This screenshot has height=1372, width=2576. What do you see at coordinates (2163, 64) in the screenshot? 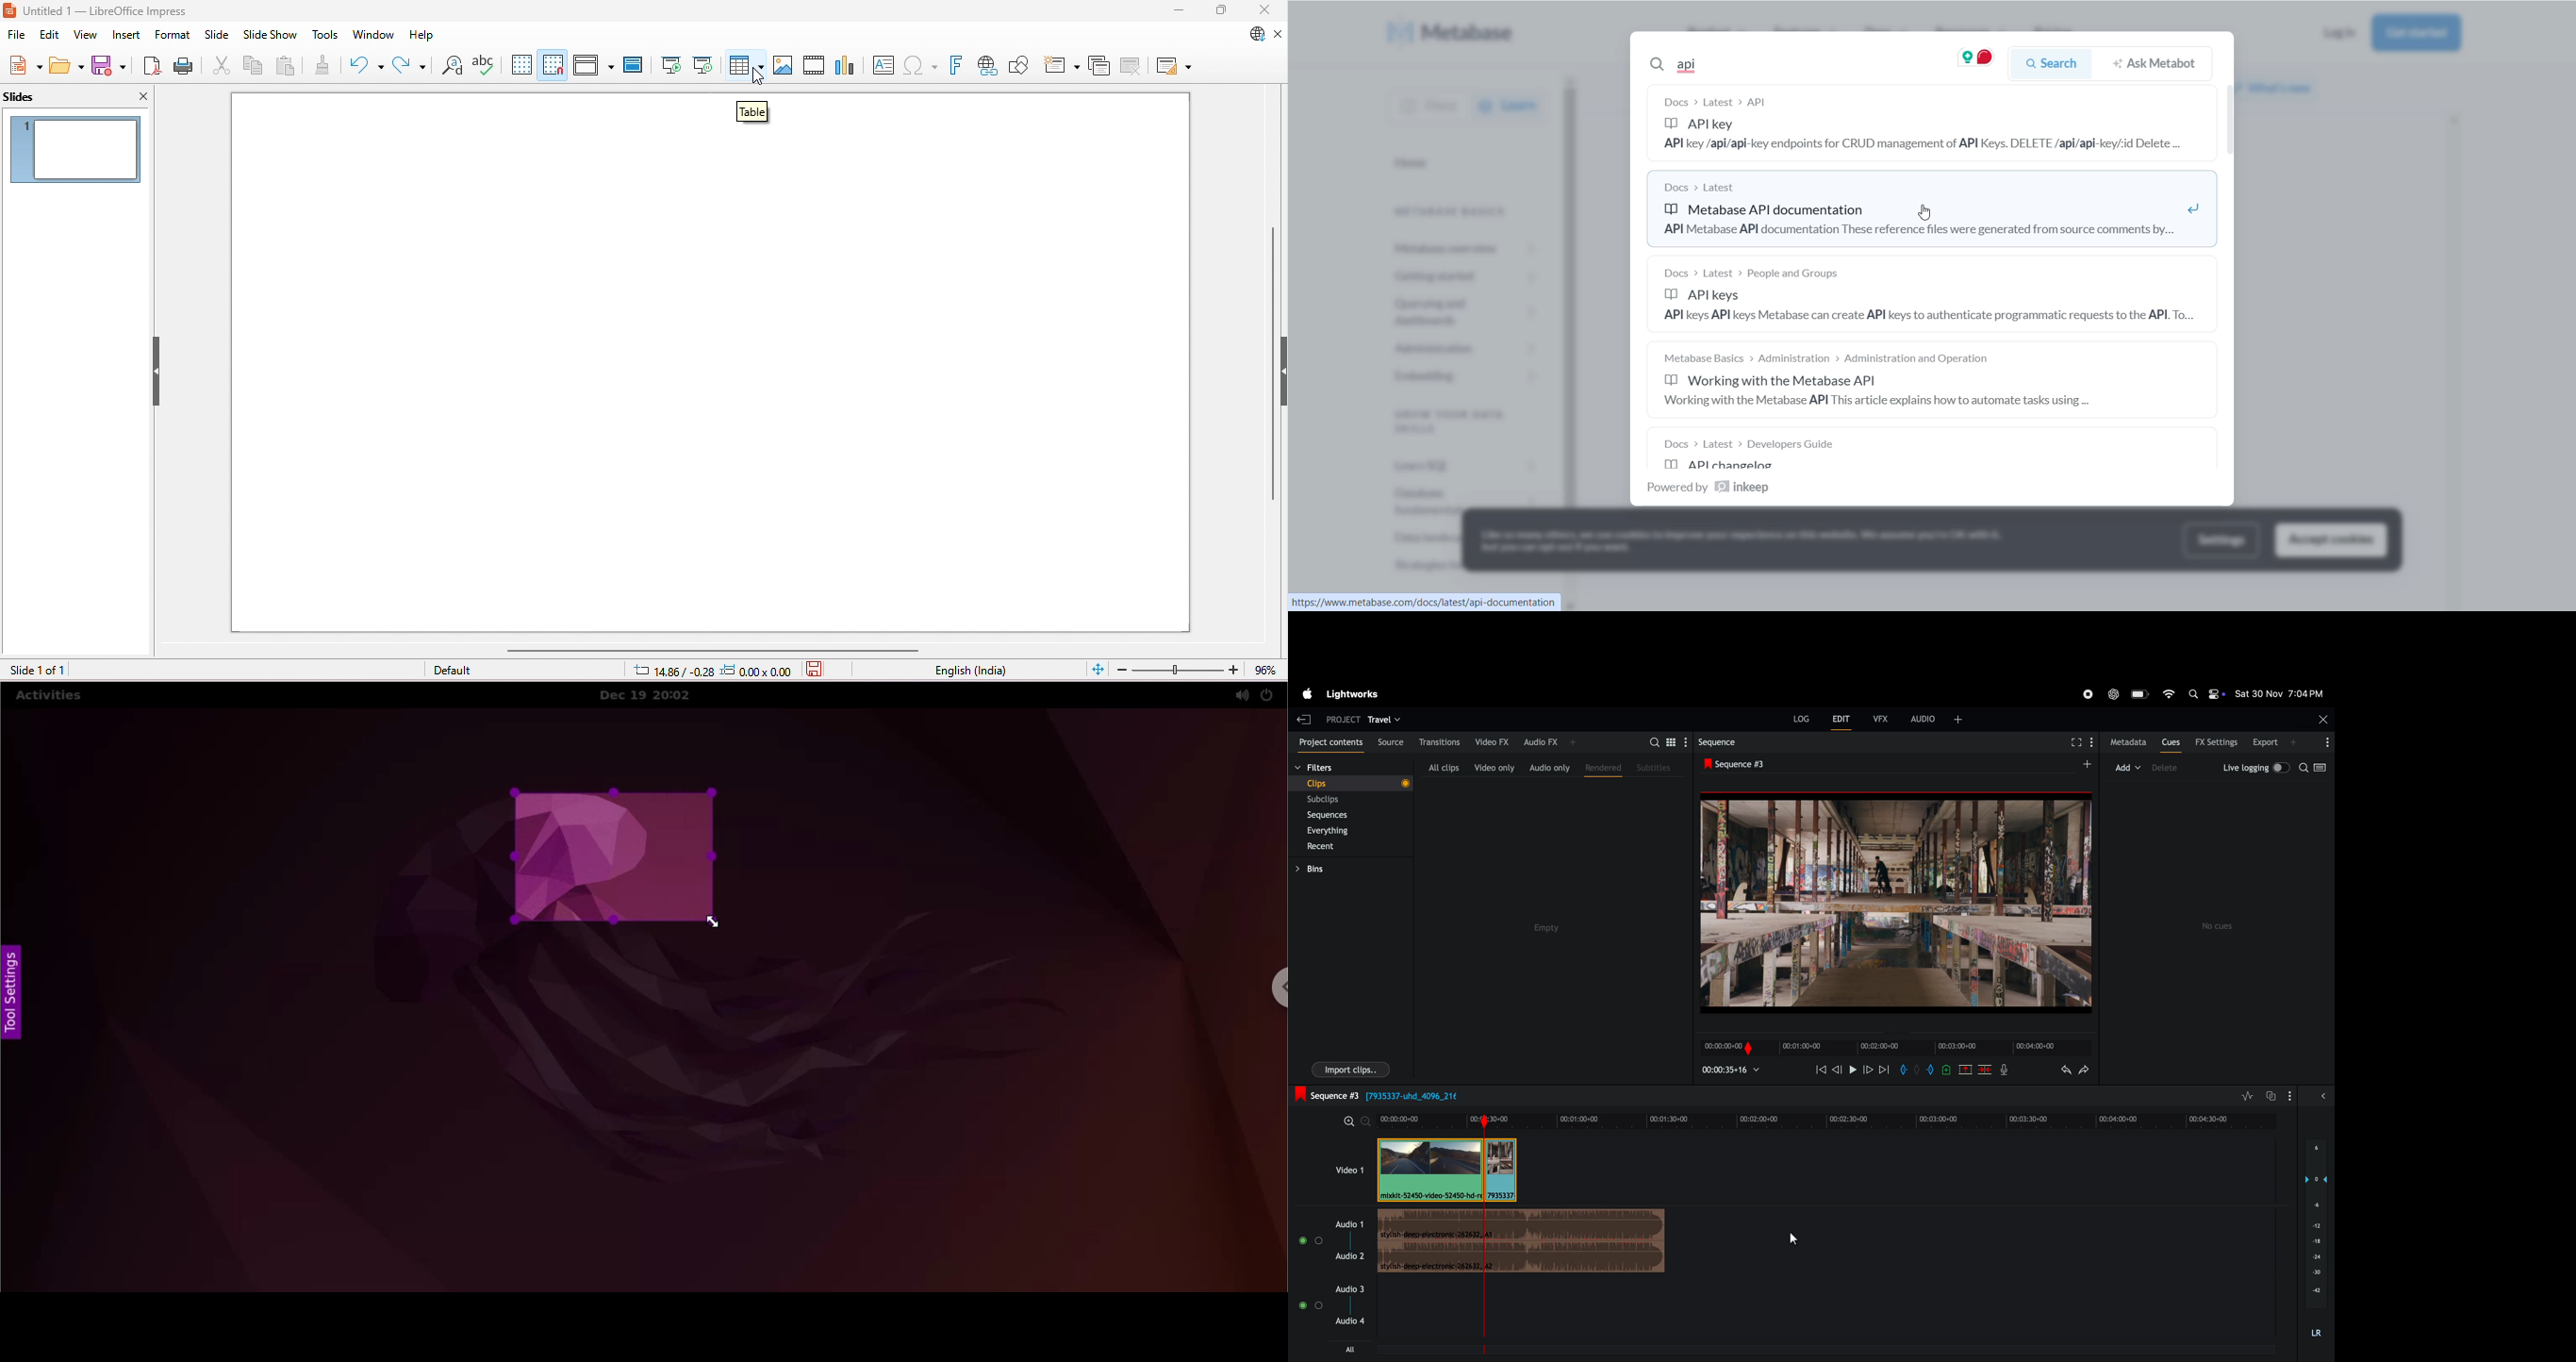
I see `ask metabot button` at bounding box center [2163, 64].